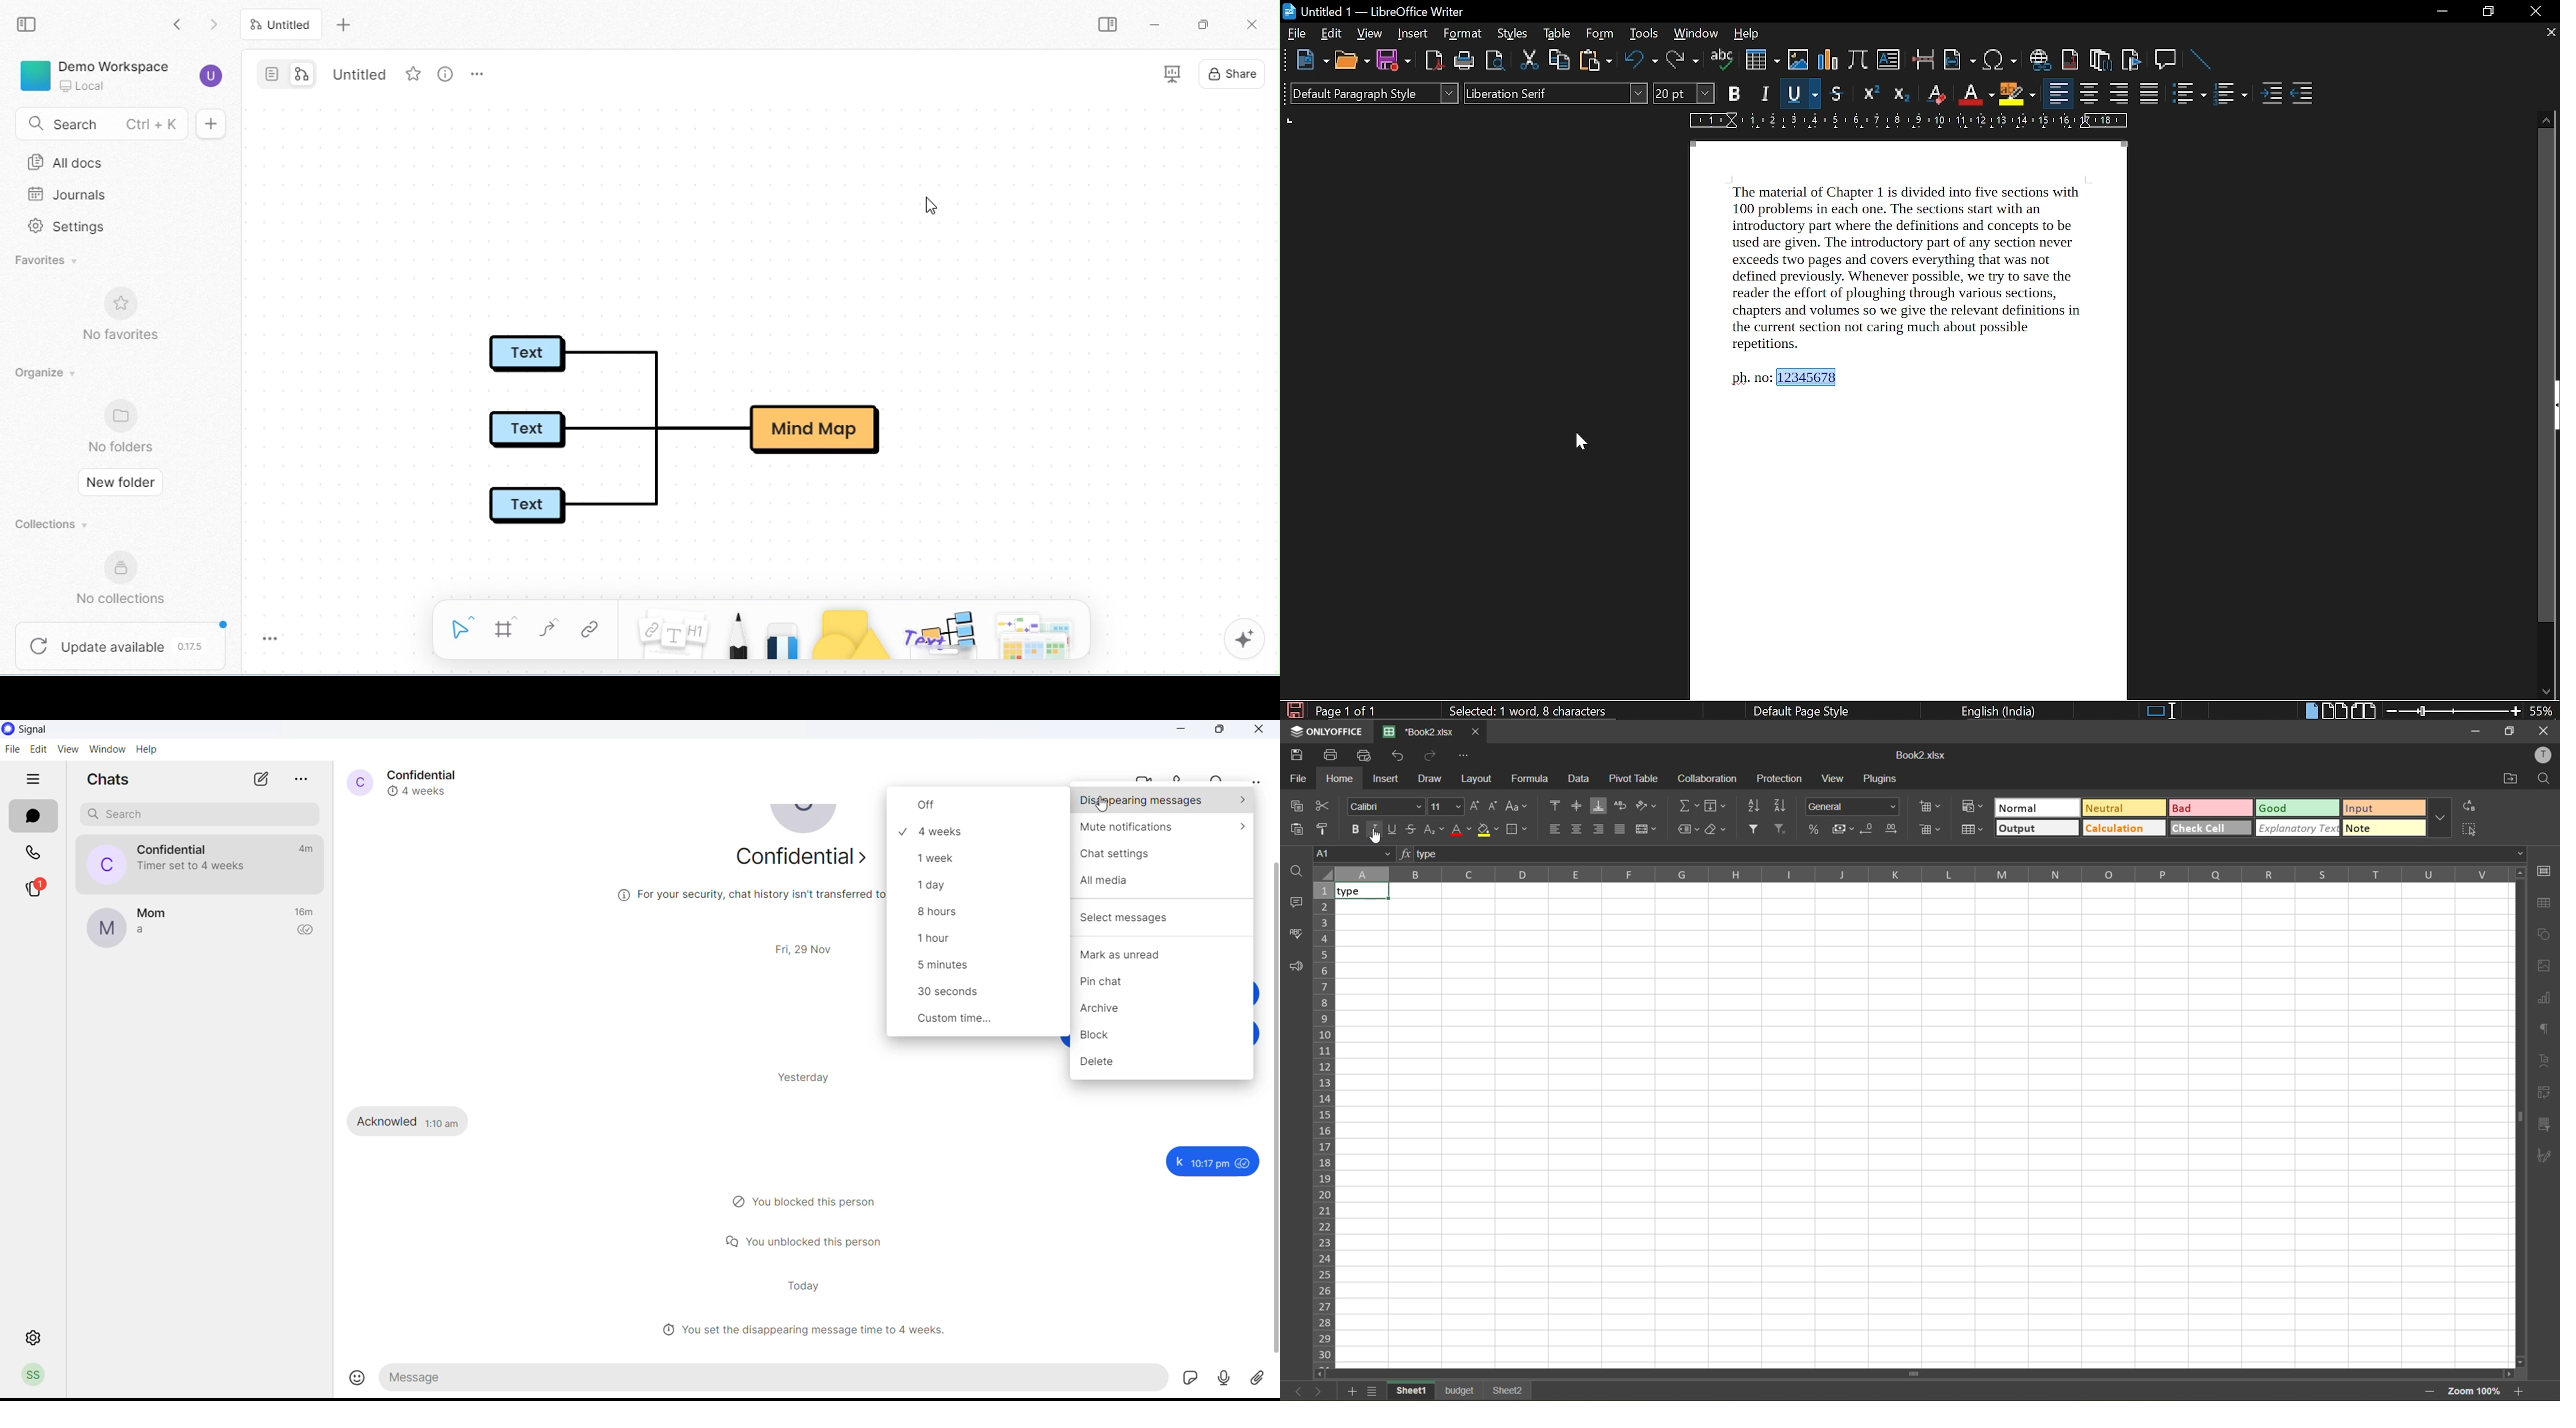 Image resolution: width=2576 pixels, height=1428 pixels. Describe the element at coordinates (2038, 59) in the screenshot. I see `insert hyperlink` at that location.